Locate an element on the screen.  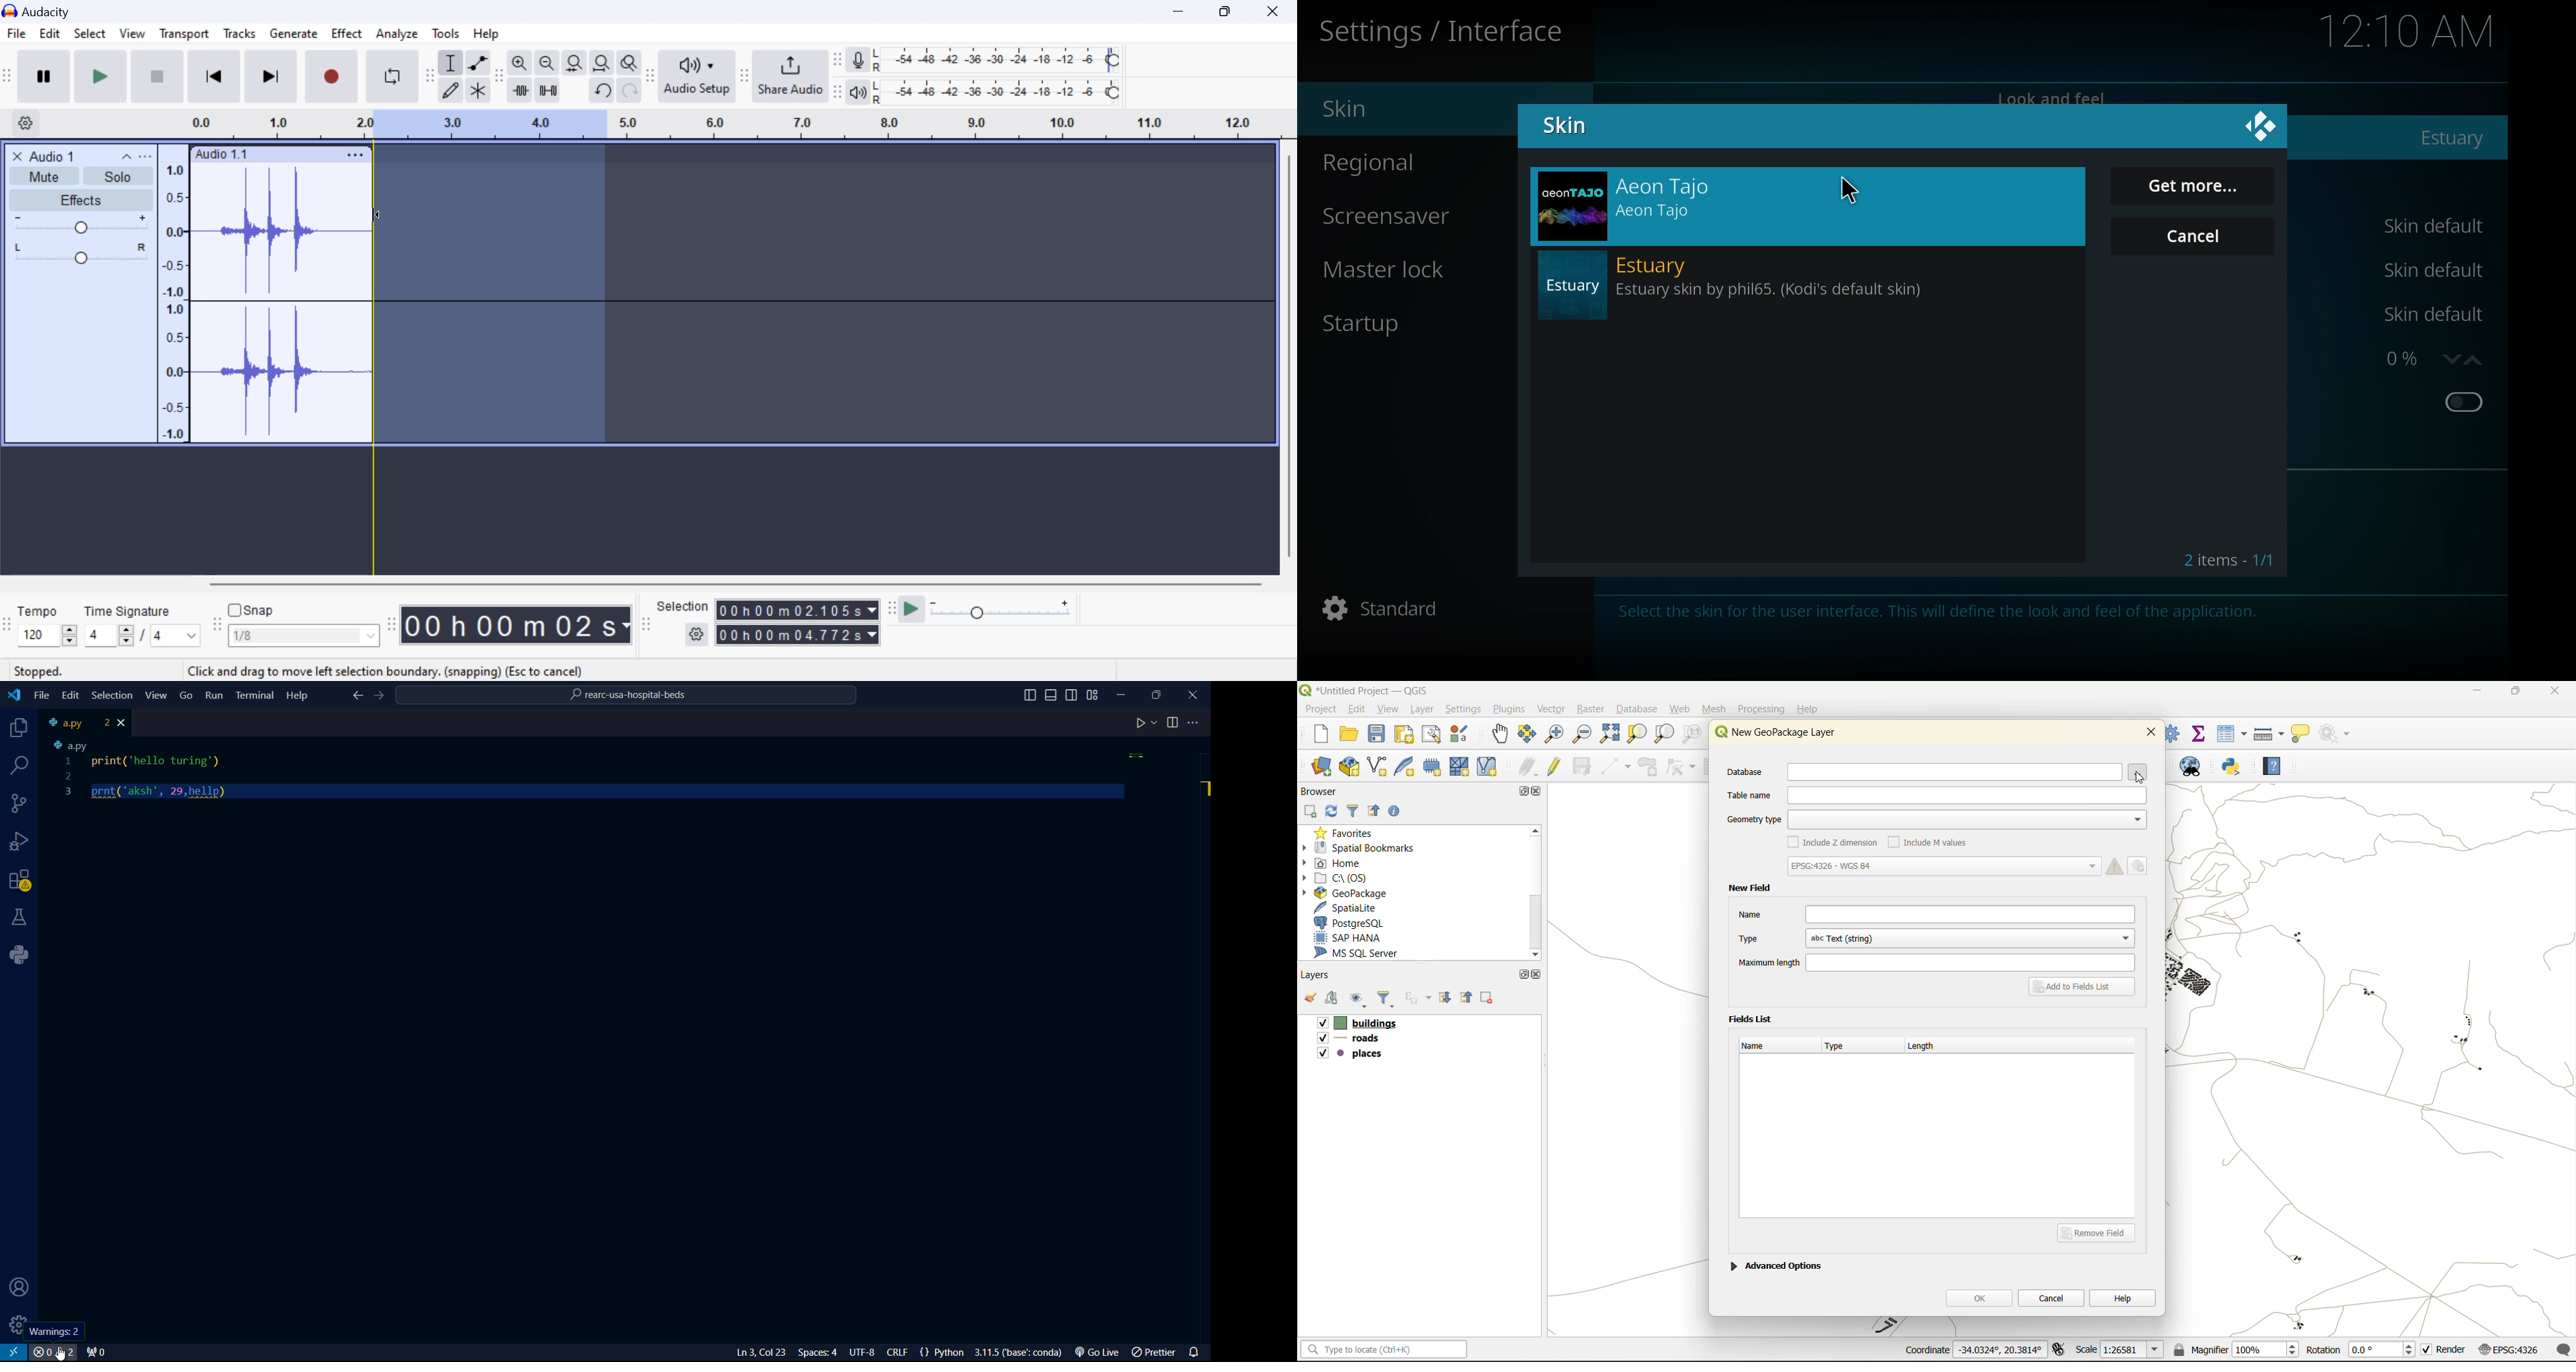
length is located at coordinates (1928, 1044).